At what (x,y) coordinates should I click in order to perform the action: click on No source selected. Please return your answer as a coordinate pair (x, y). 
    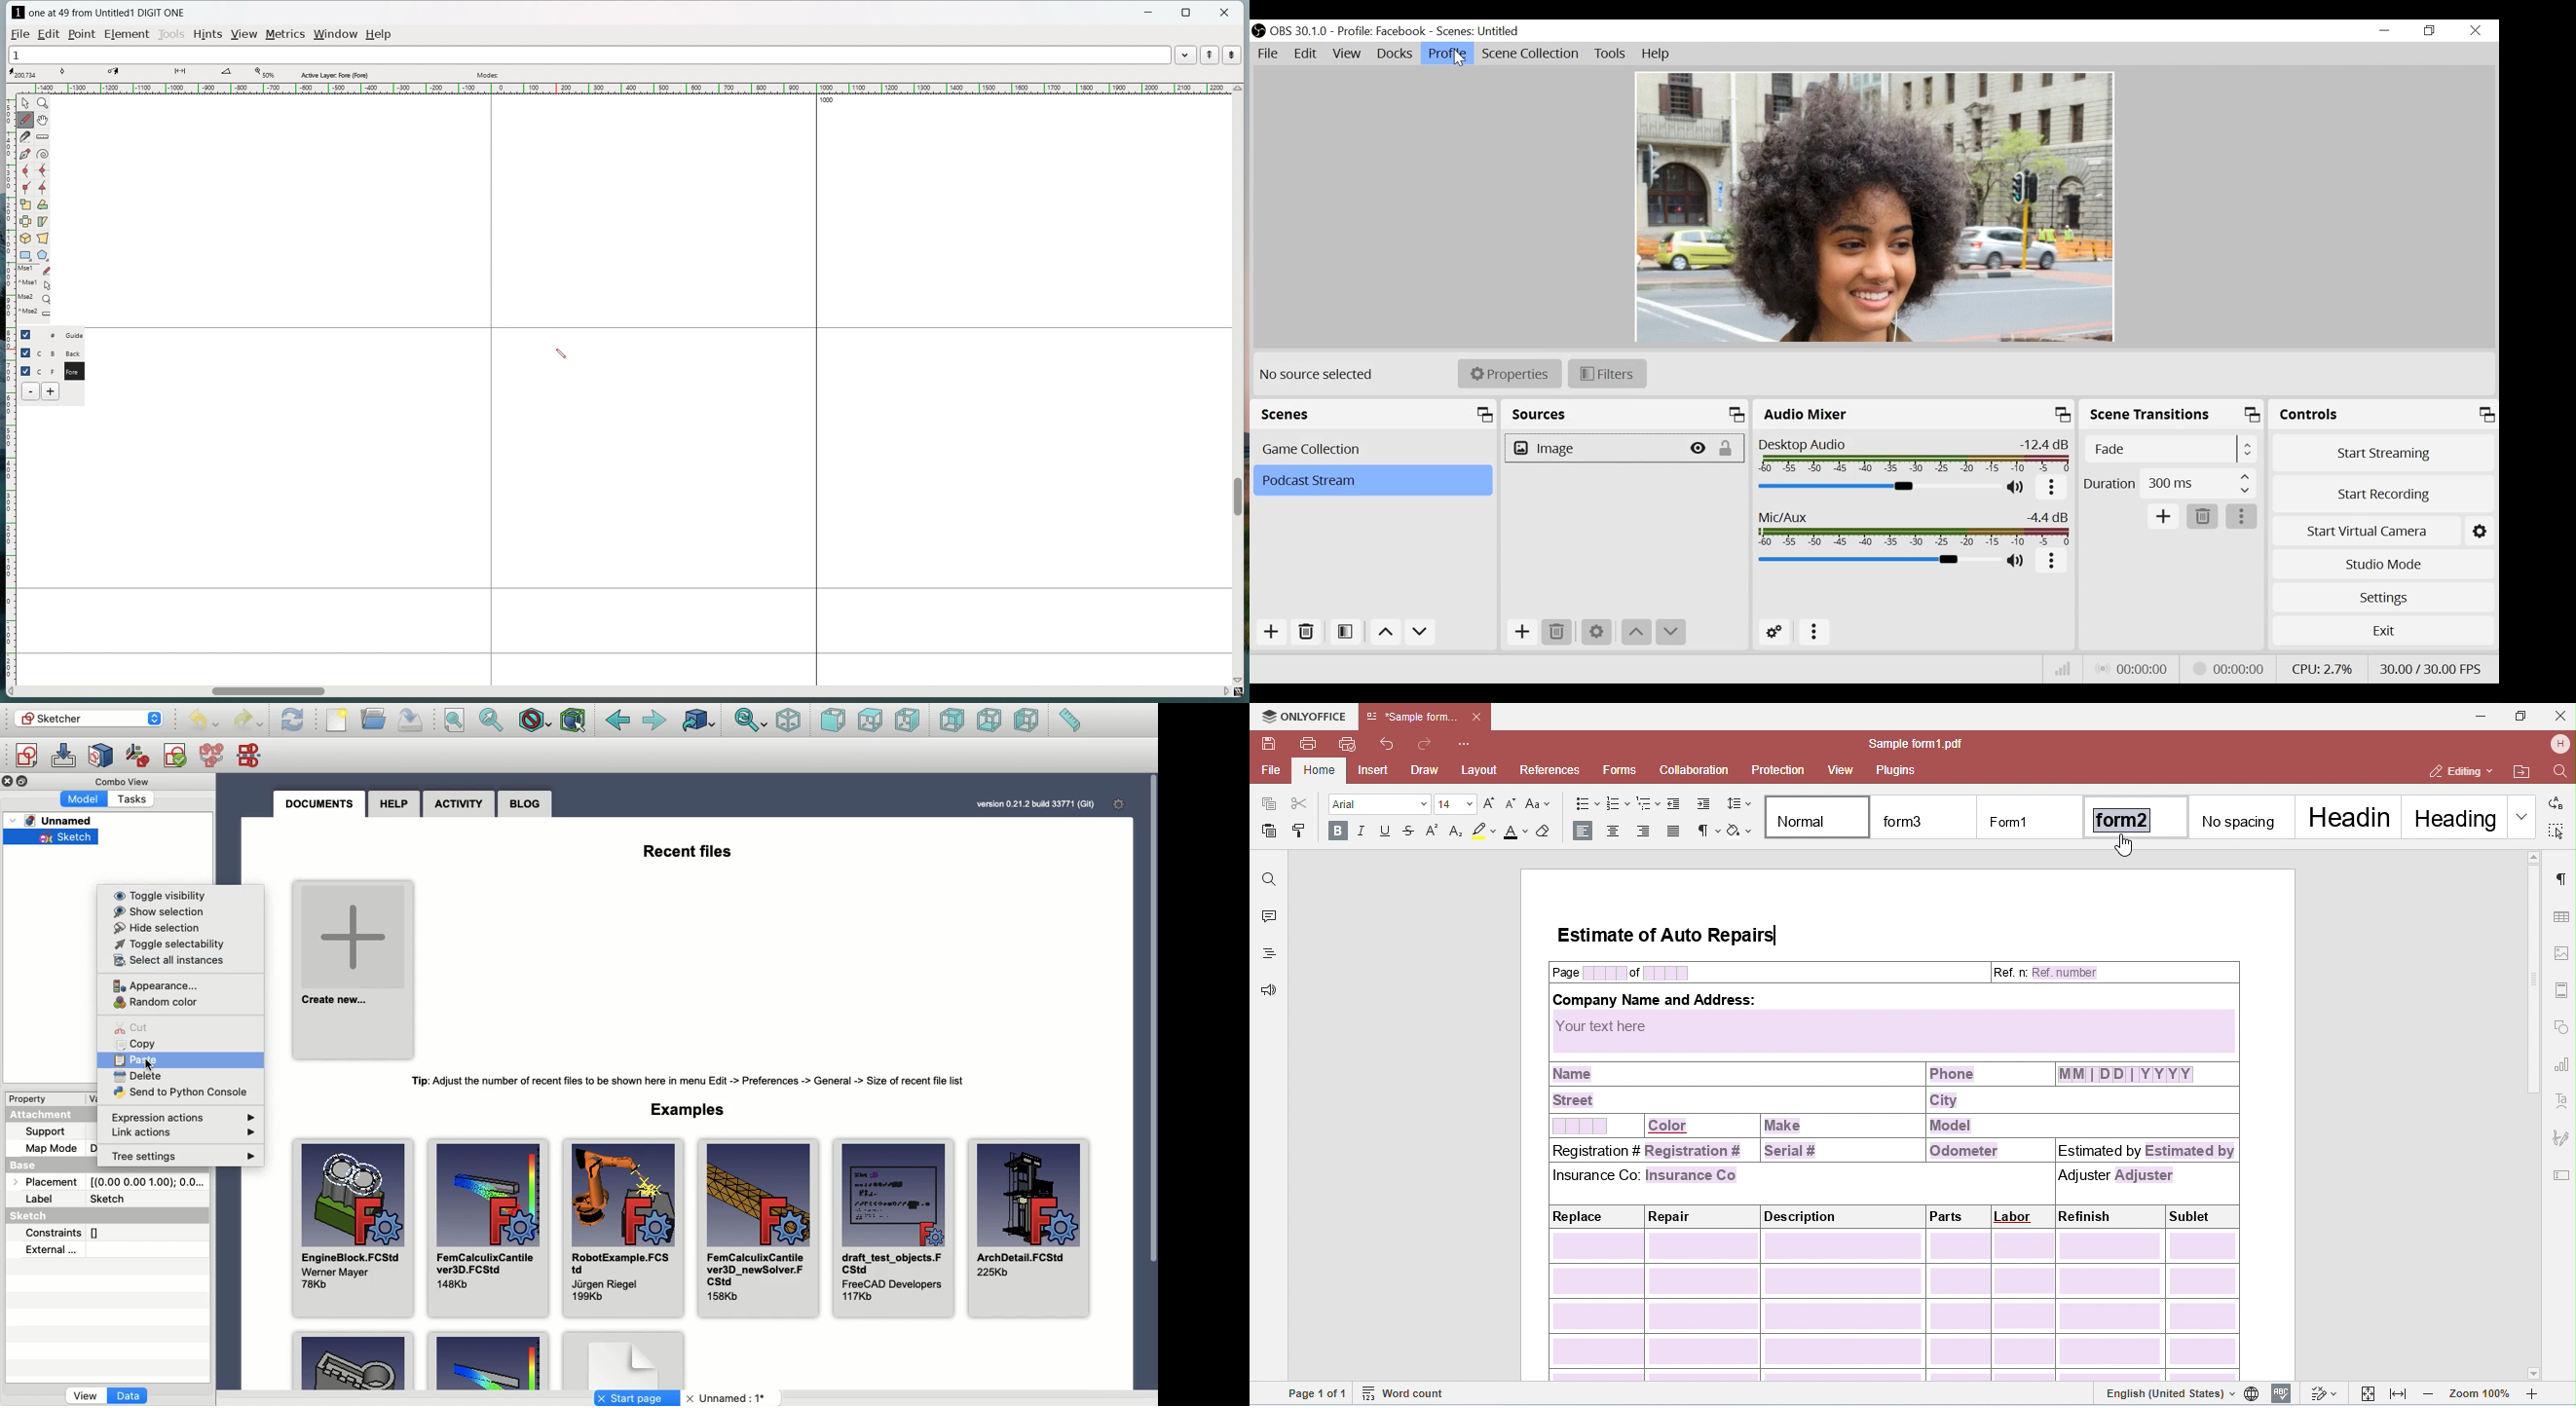
    Looking at the image, I should click on (1325, 375).